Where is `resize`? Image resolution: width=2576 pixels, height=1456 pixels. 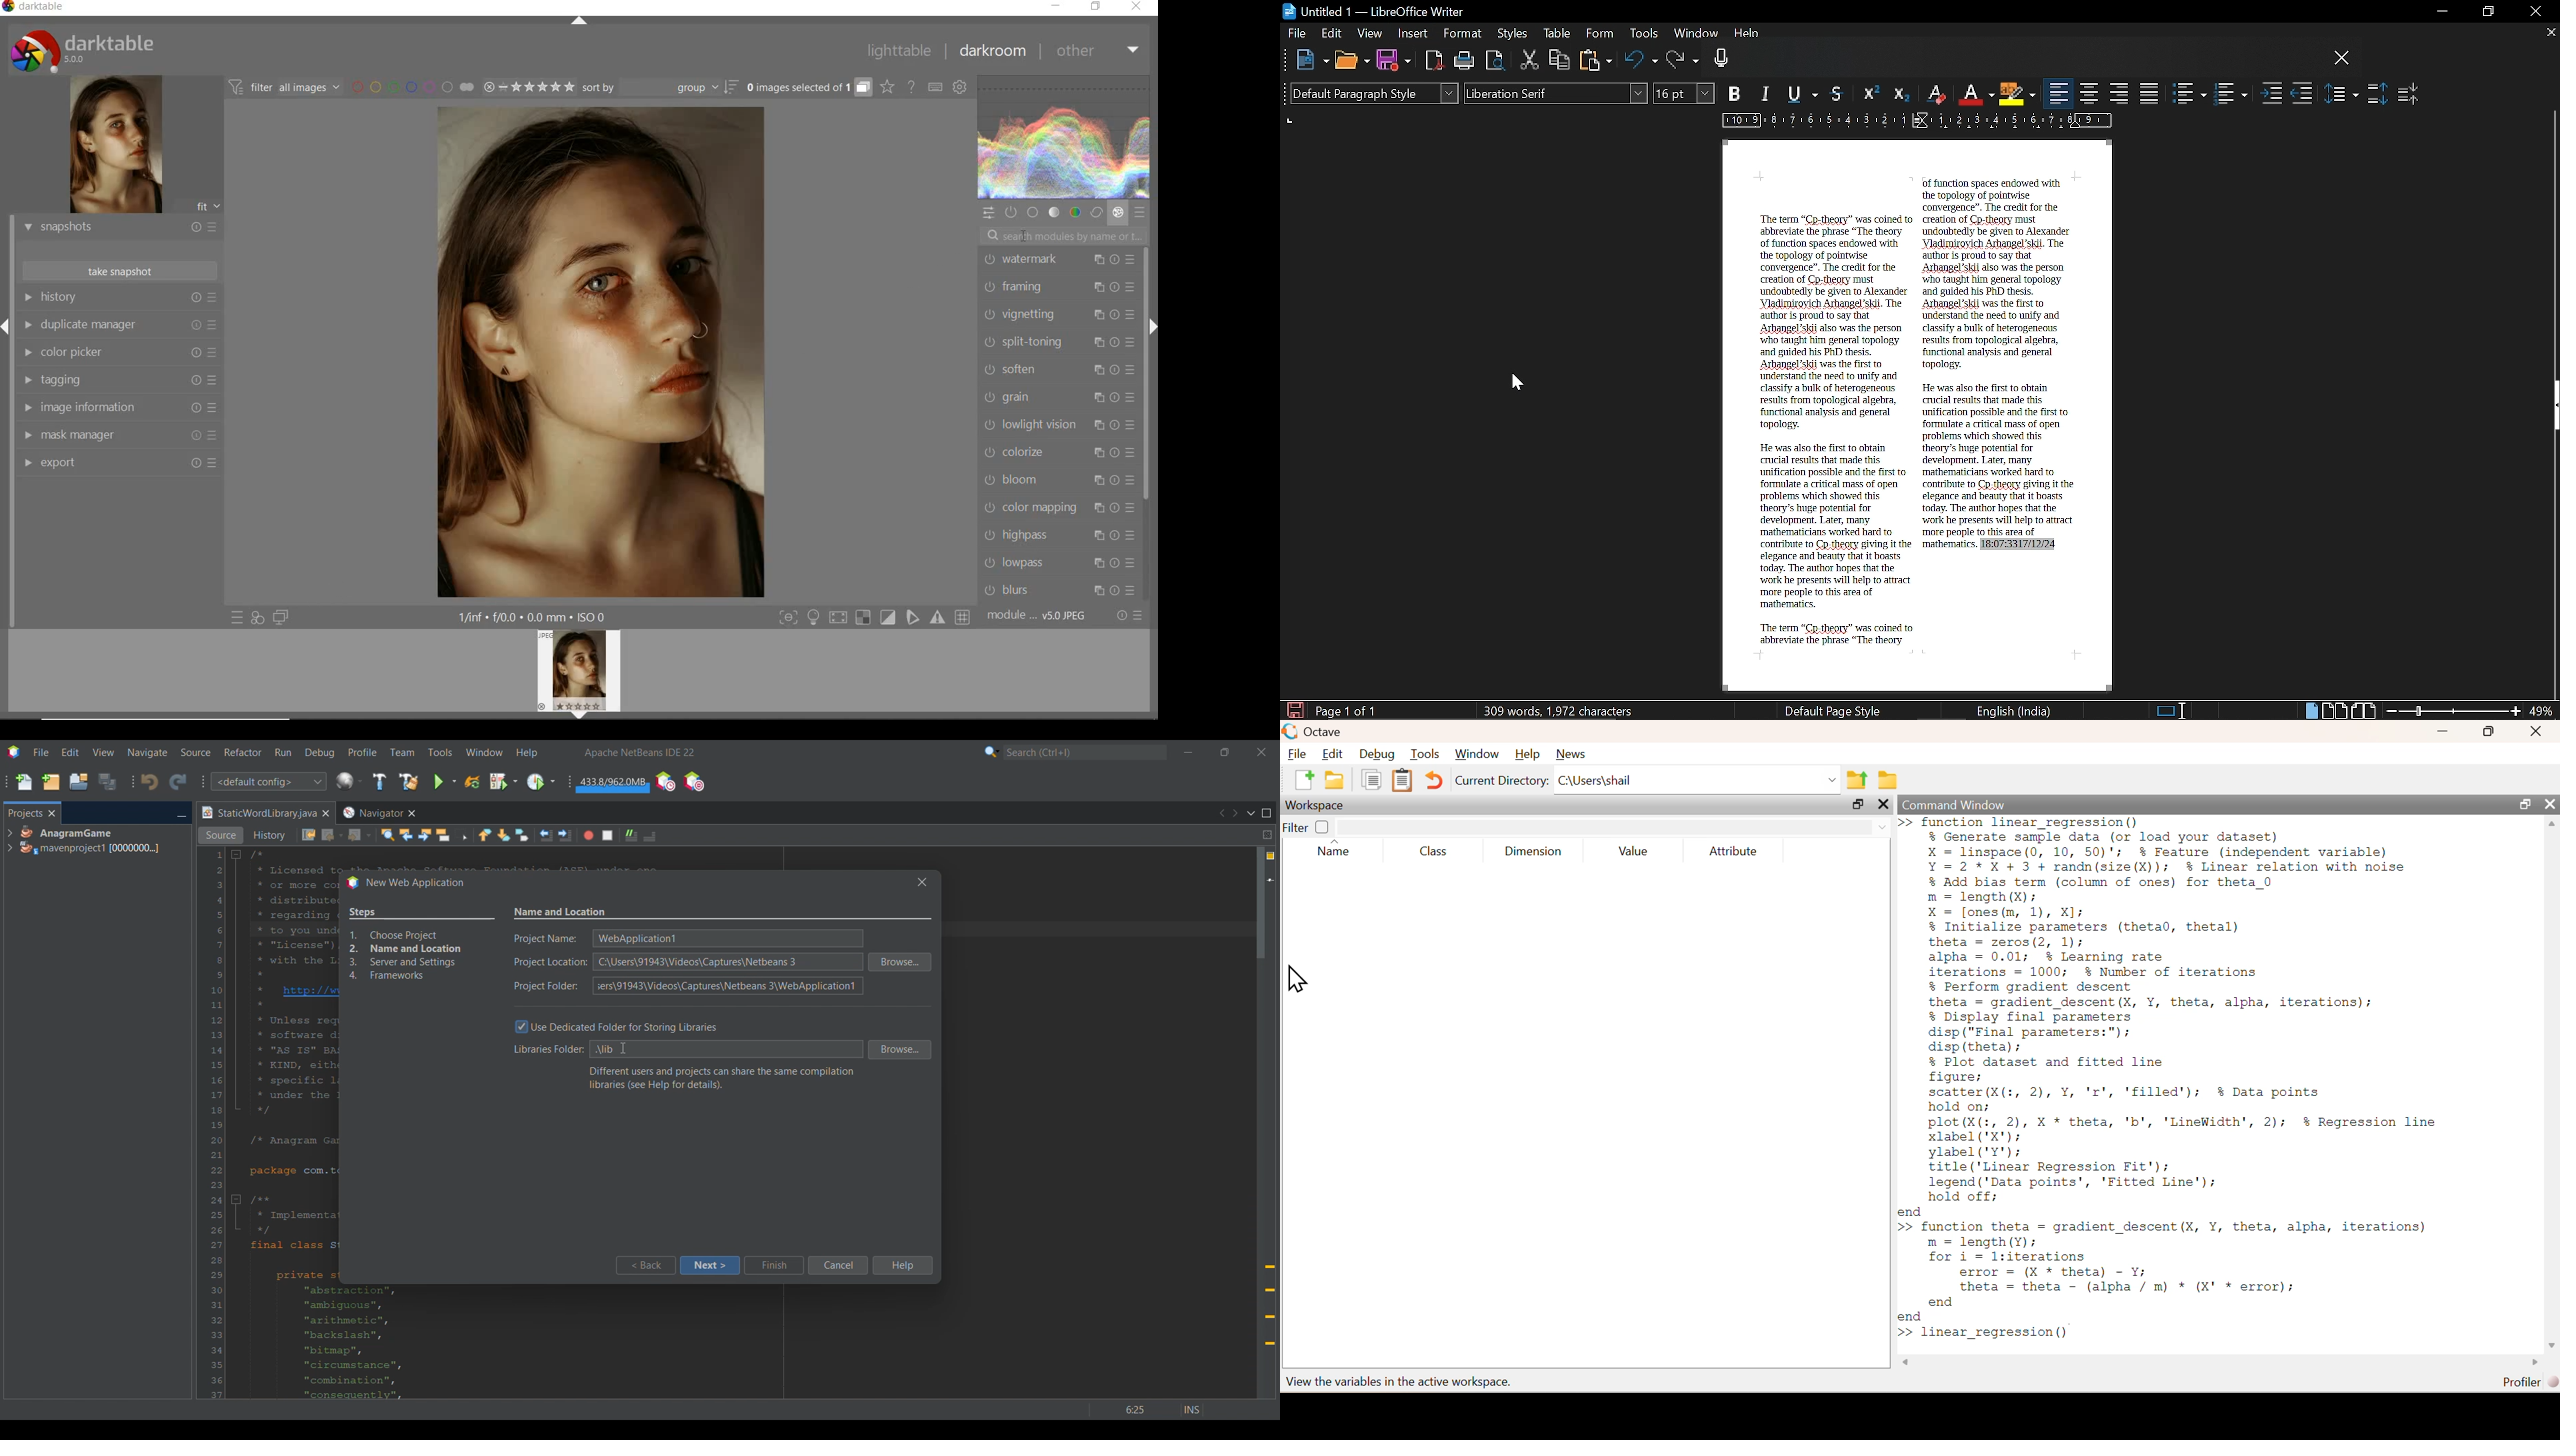
resize is located at coordinates (2523, 804).